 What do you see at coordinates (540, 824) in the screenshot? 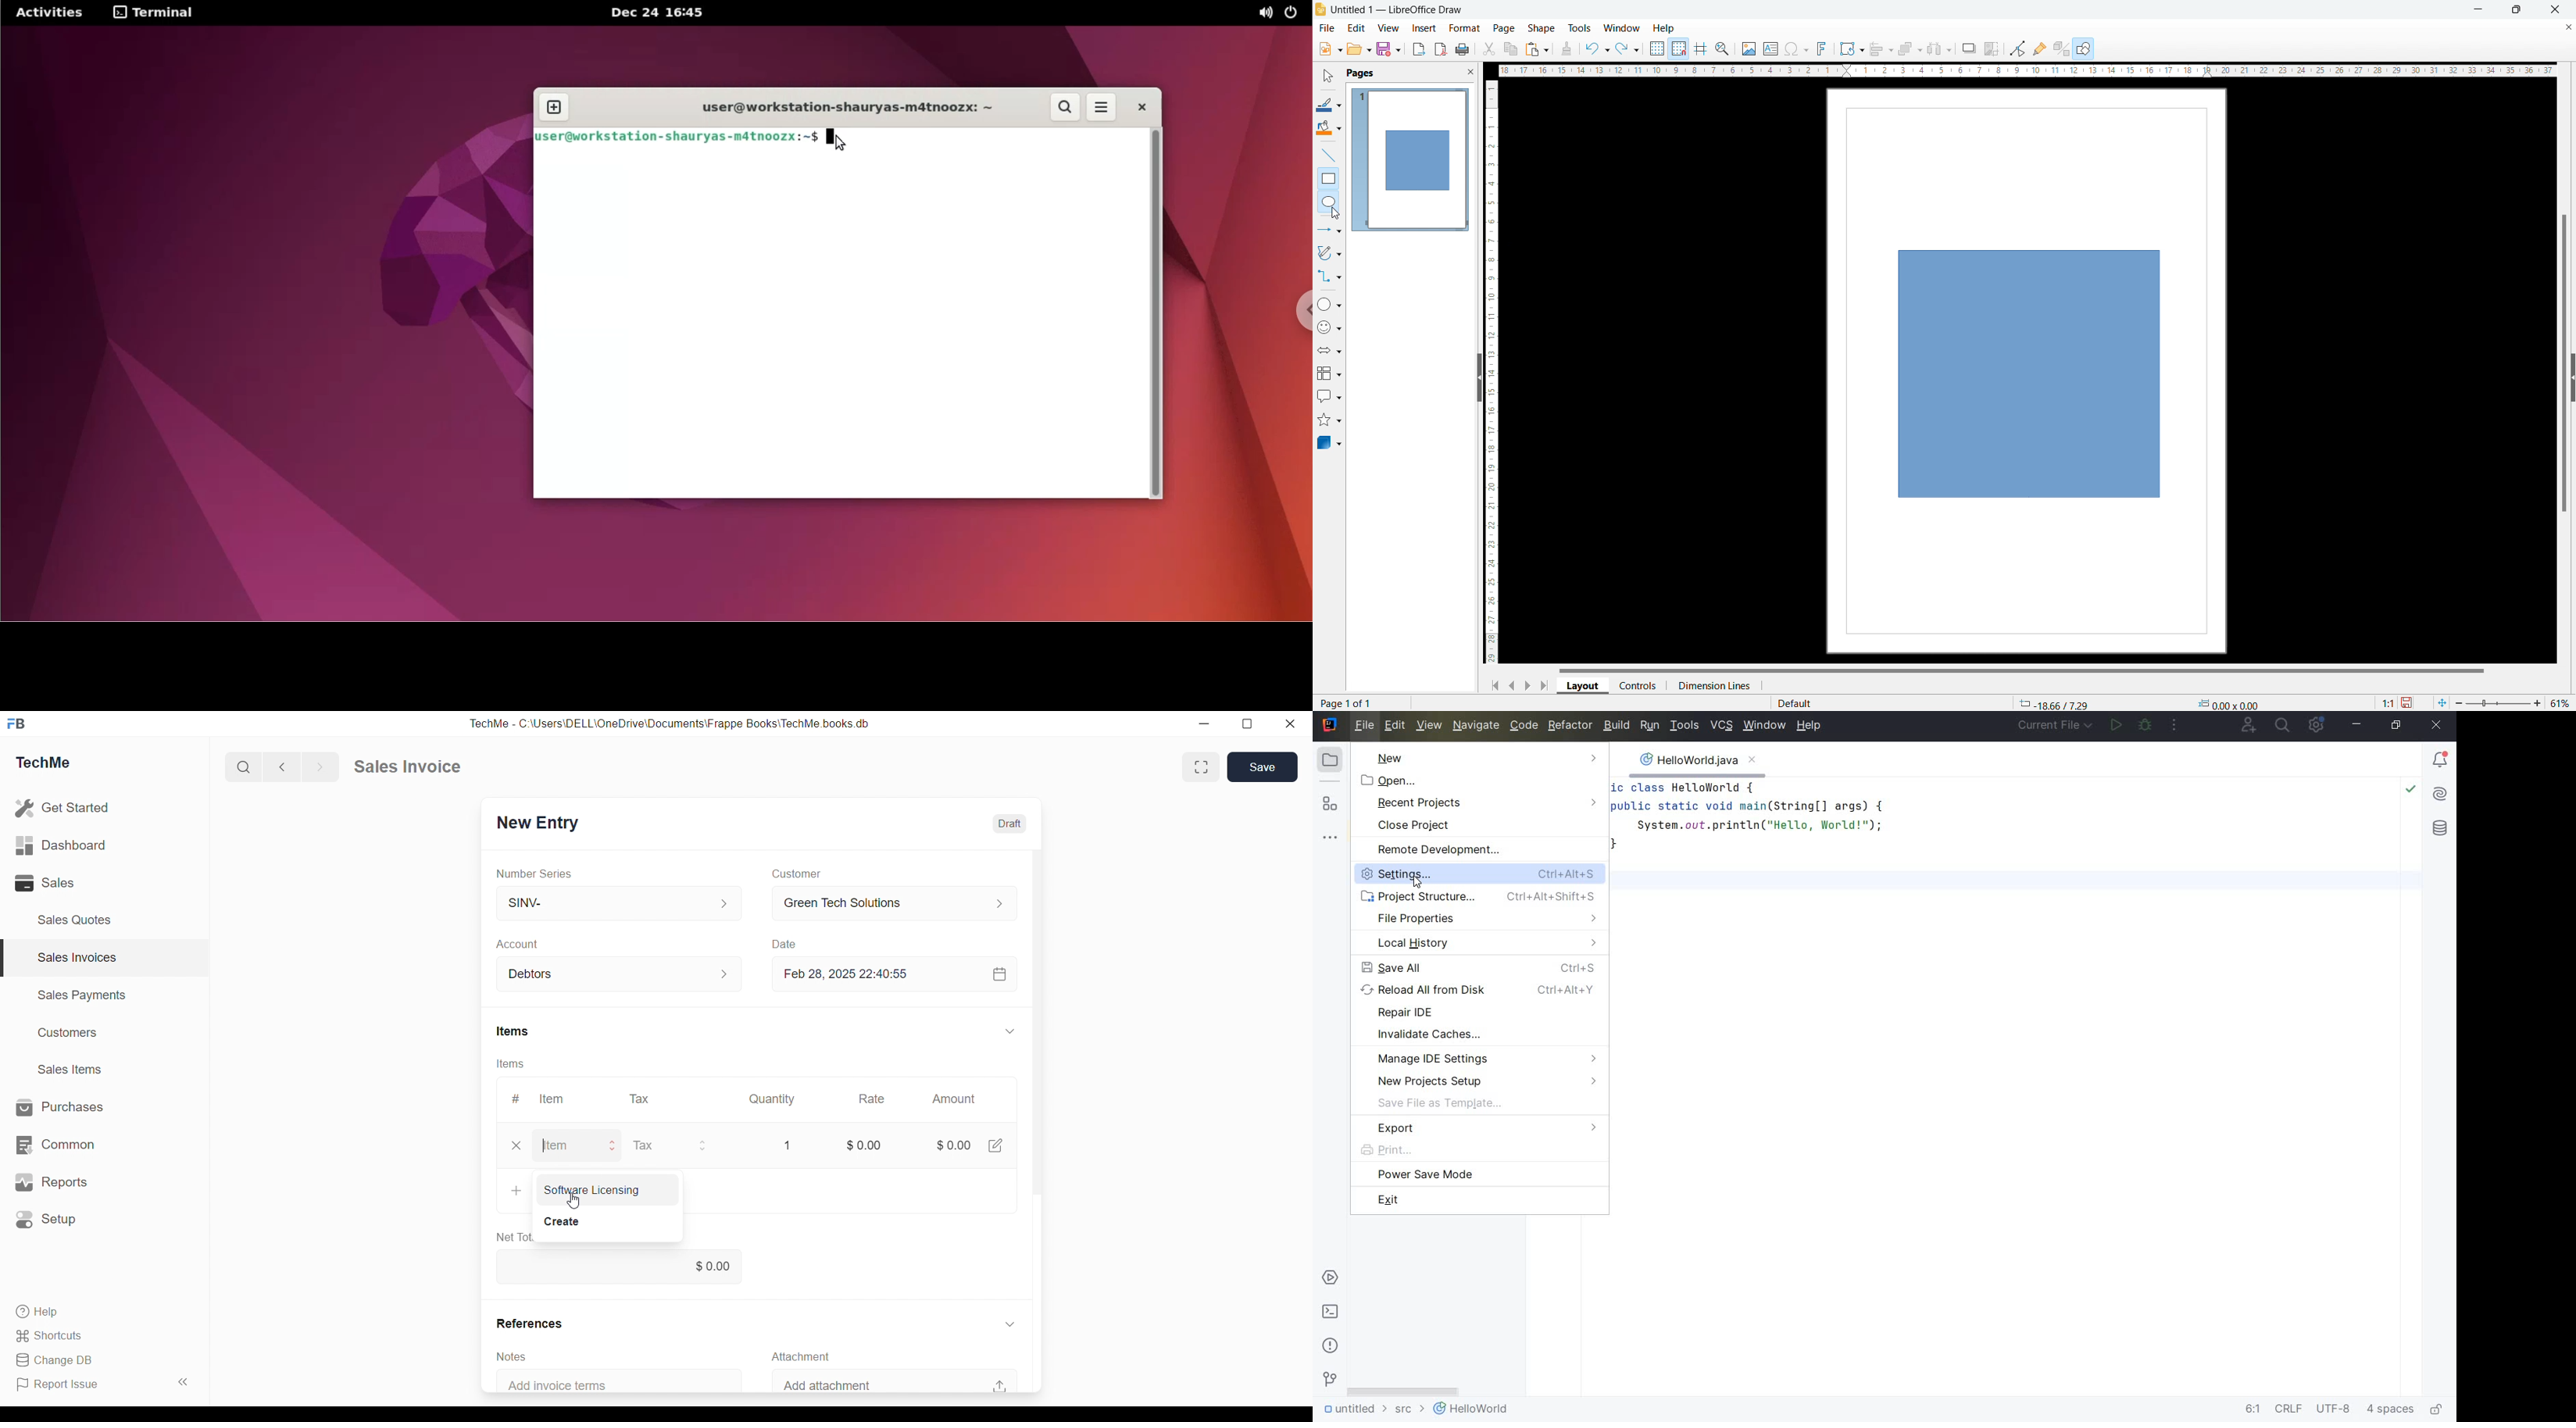
I see `New Entry` at bounding box center [540, 824].